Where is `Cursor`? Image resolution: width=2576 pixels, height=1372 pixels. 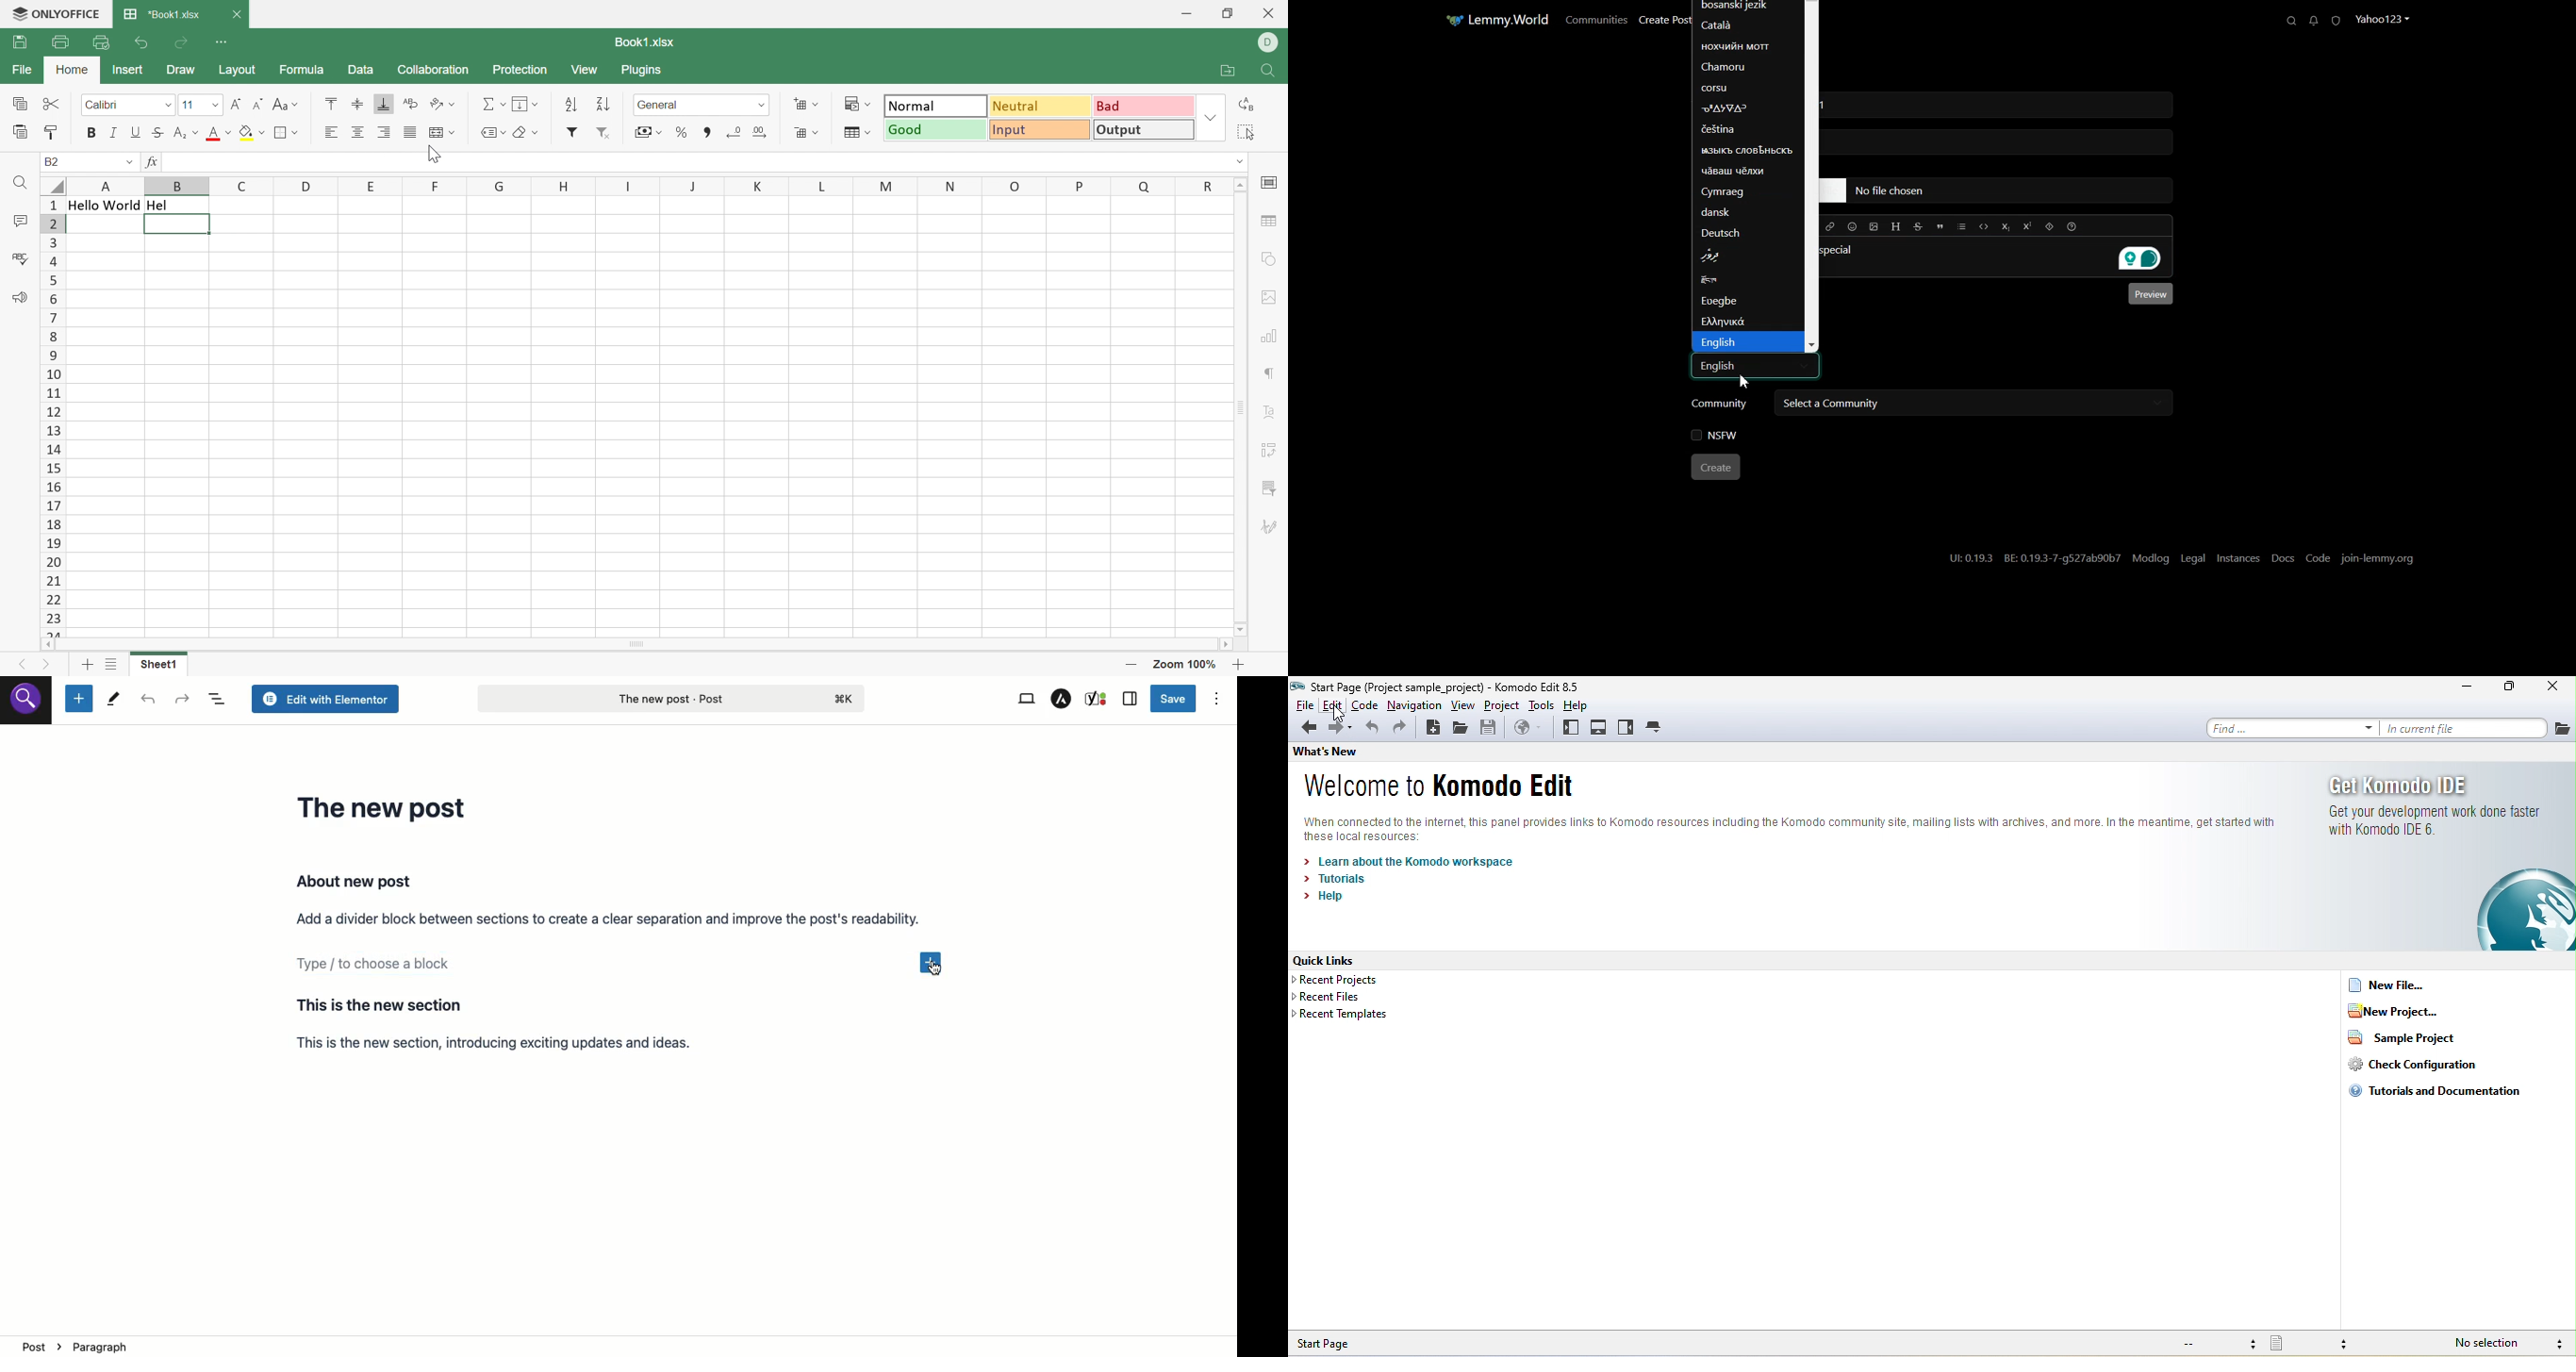 Cursor is located at coordinates (437, 155).